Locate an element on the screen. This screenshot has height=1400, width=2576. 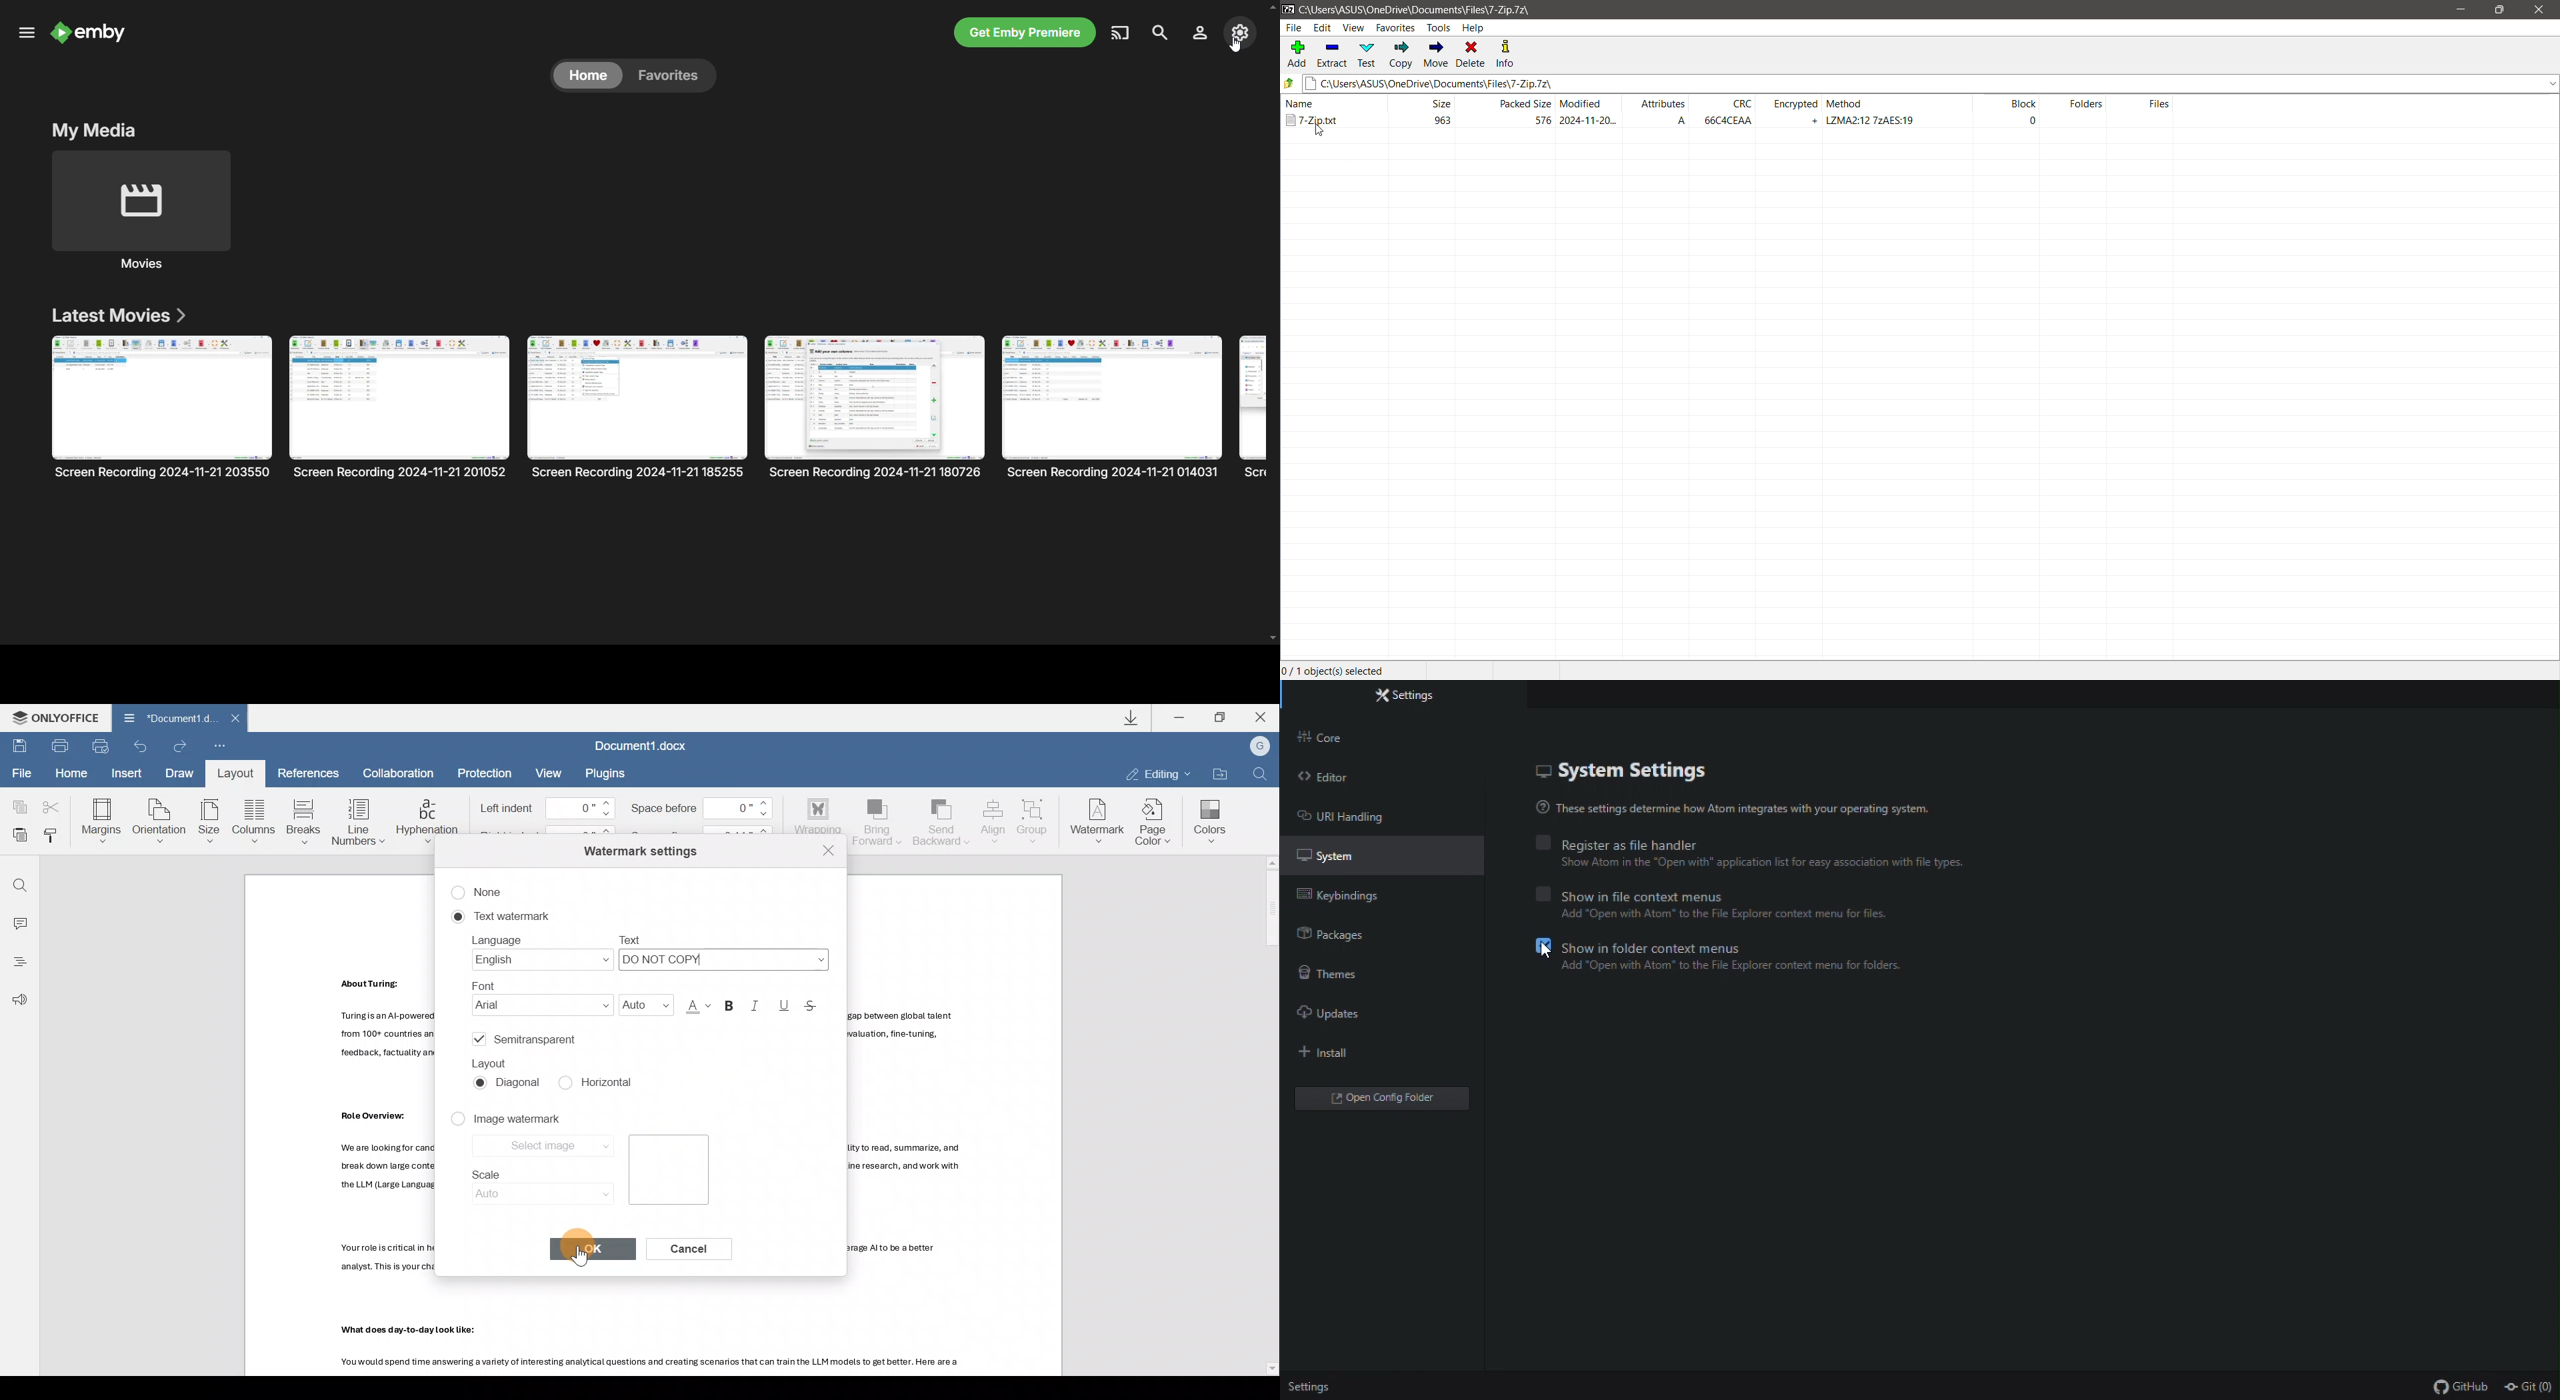
Find is located at coordinates (19, 881).